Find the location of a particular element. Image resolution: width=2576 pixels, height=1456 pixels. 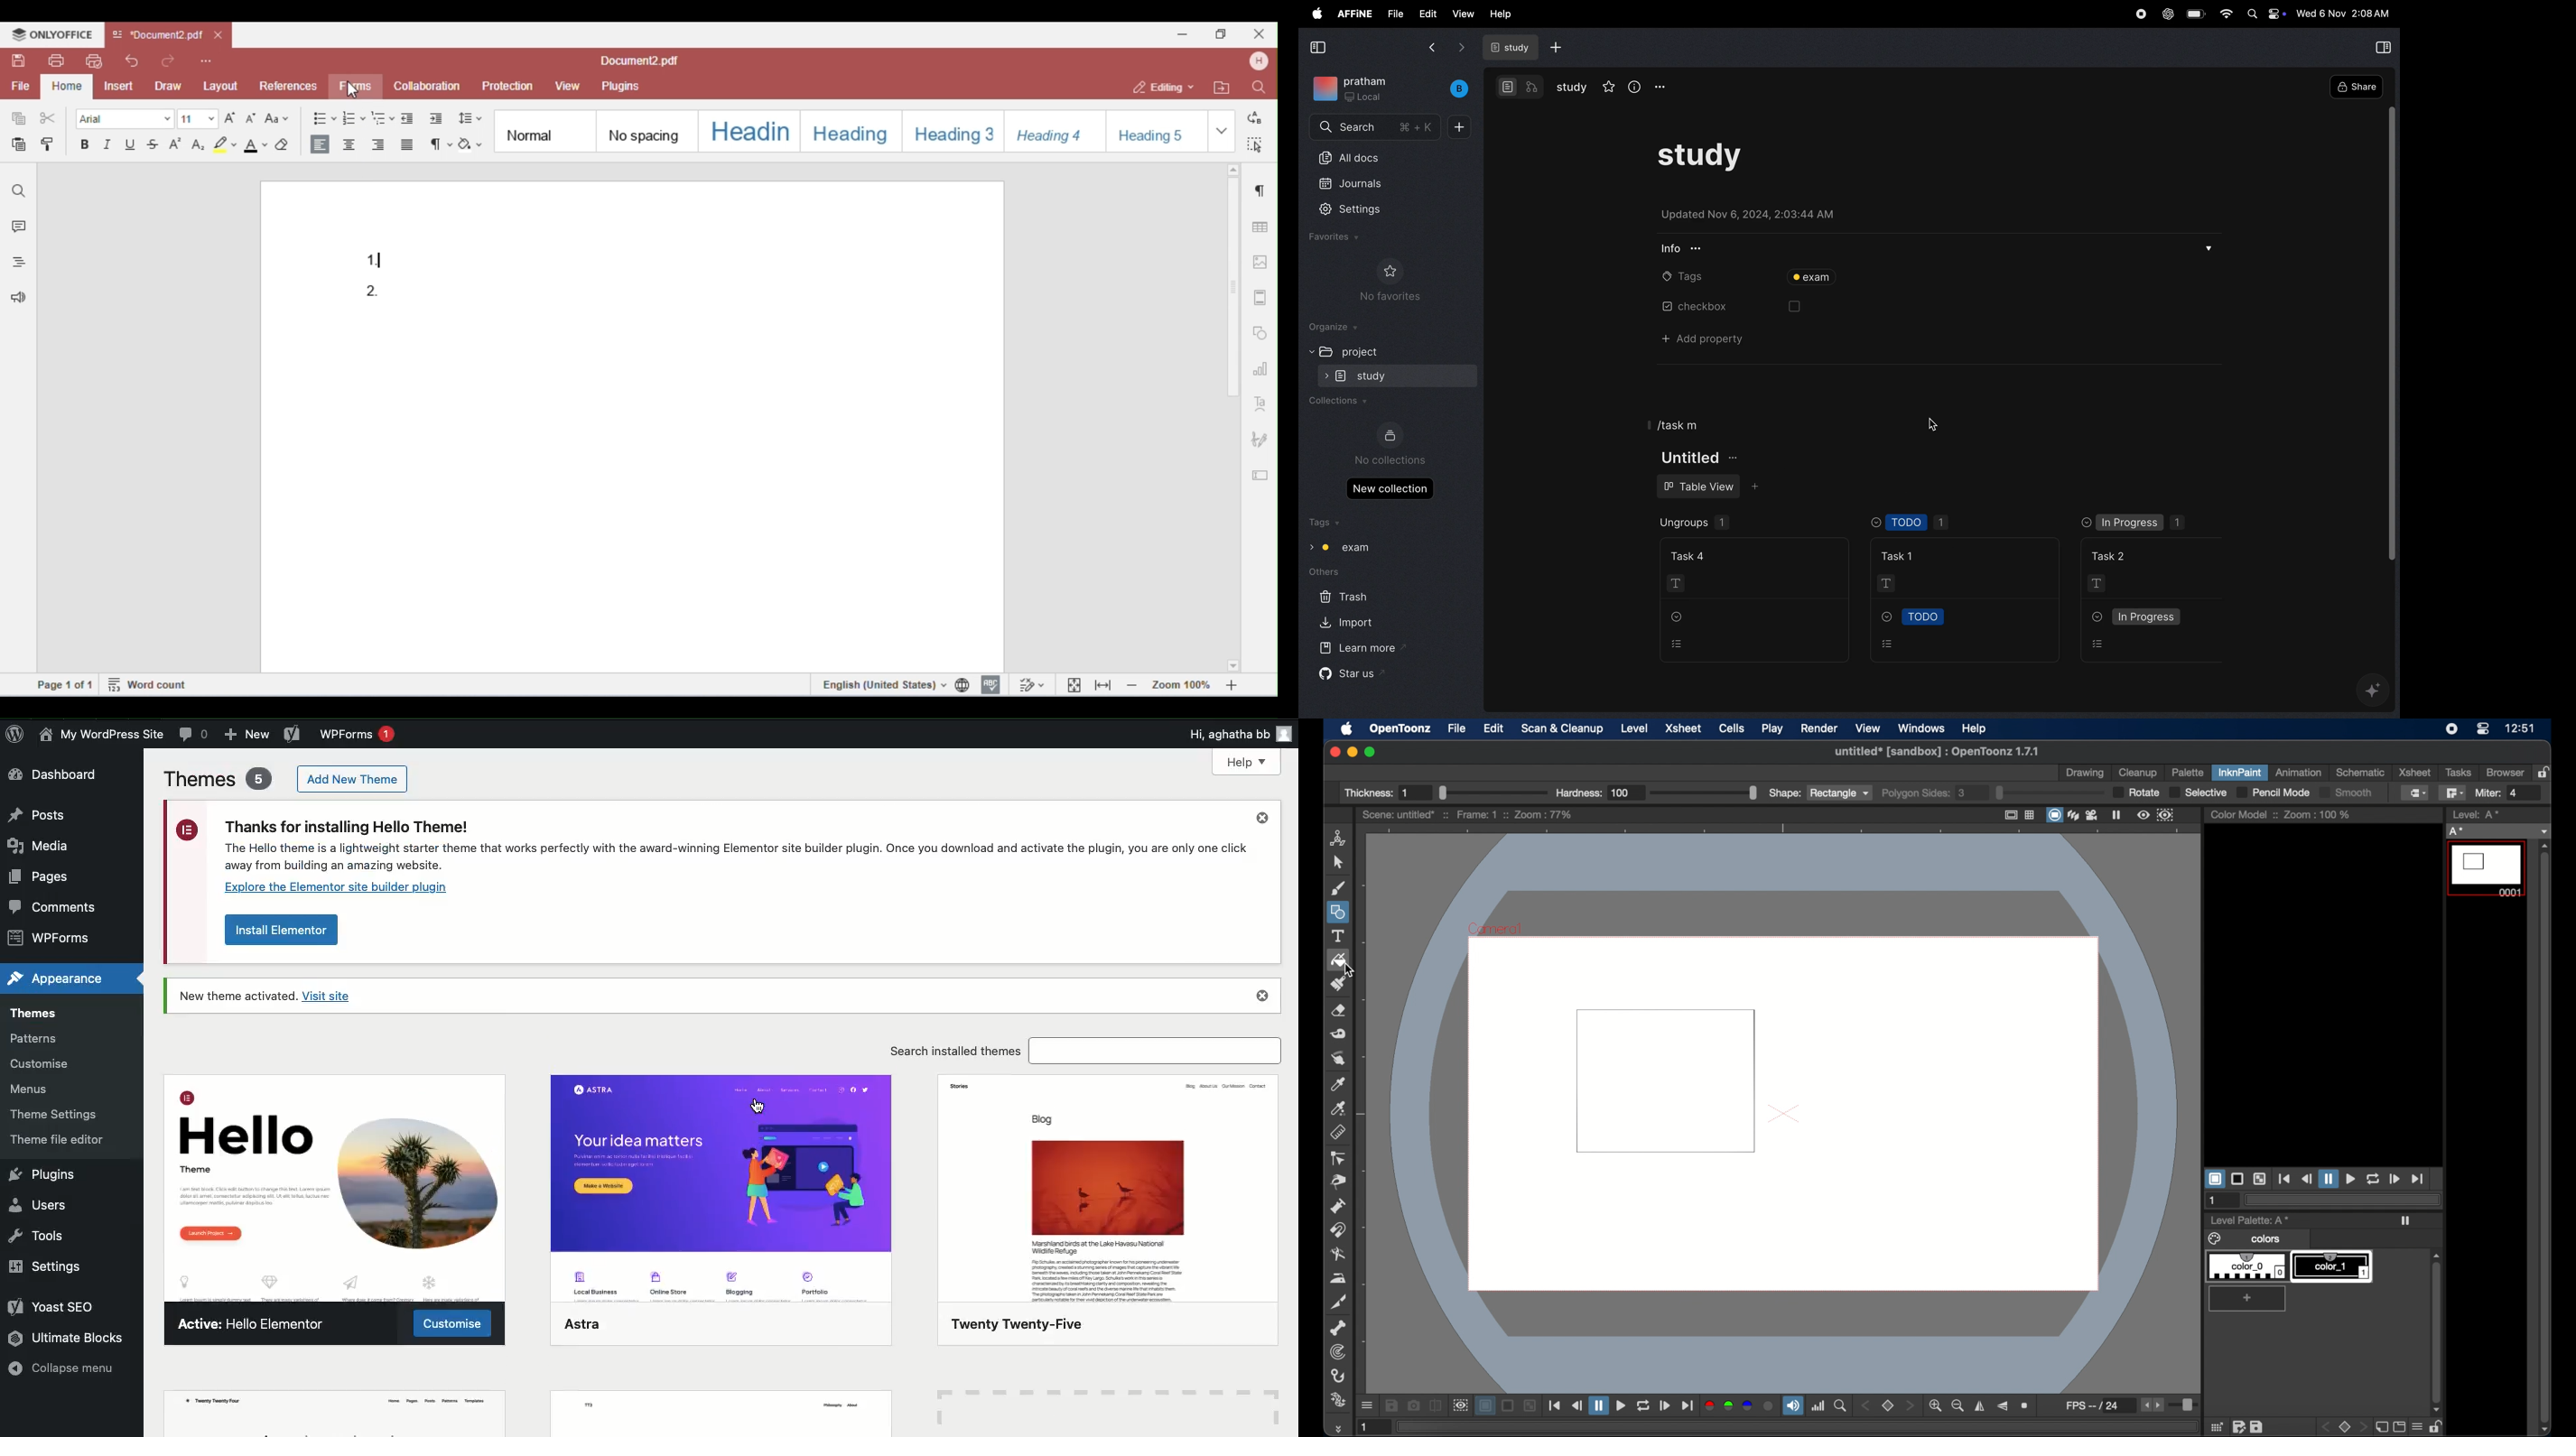

Plugins is located at coordinates (43, 1177).